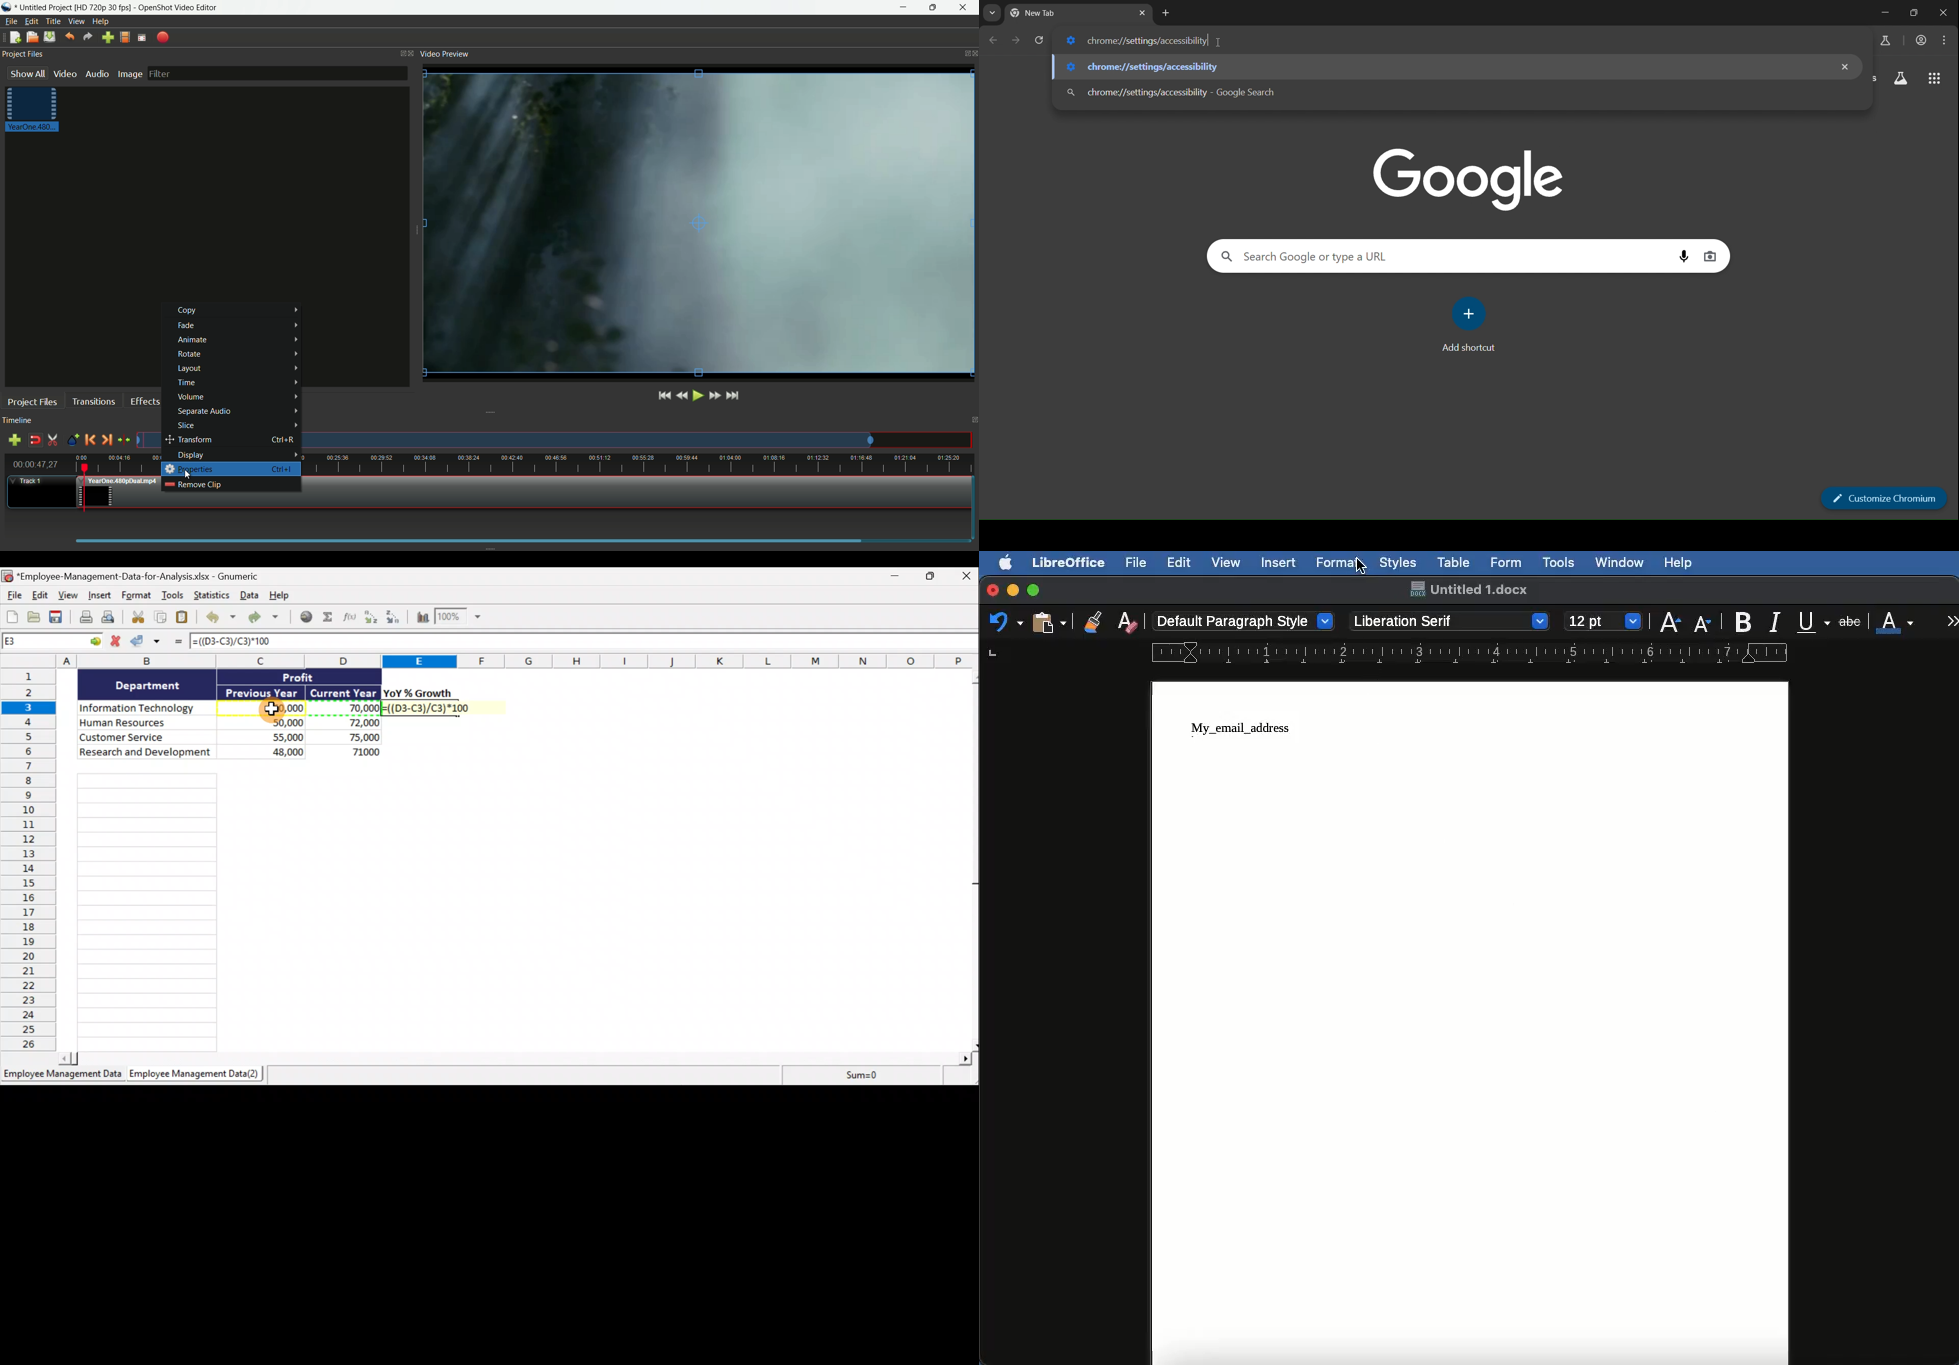 The image size is (1960, 1372). I want to click on video, so click(65, 74).